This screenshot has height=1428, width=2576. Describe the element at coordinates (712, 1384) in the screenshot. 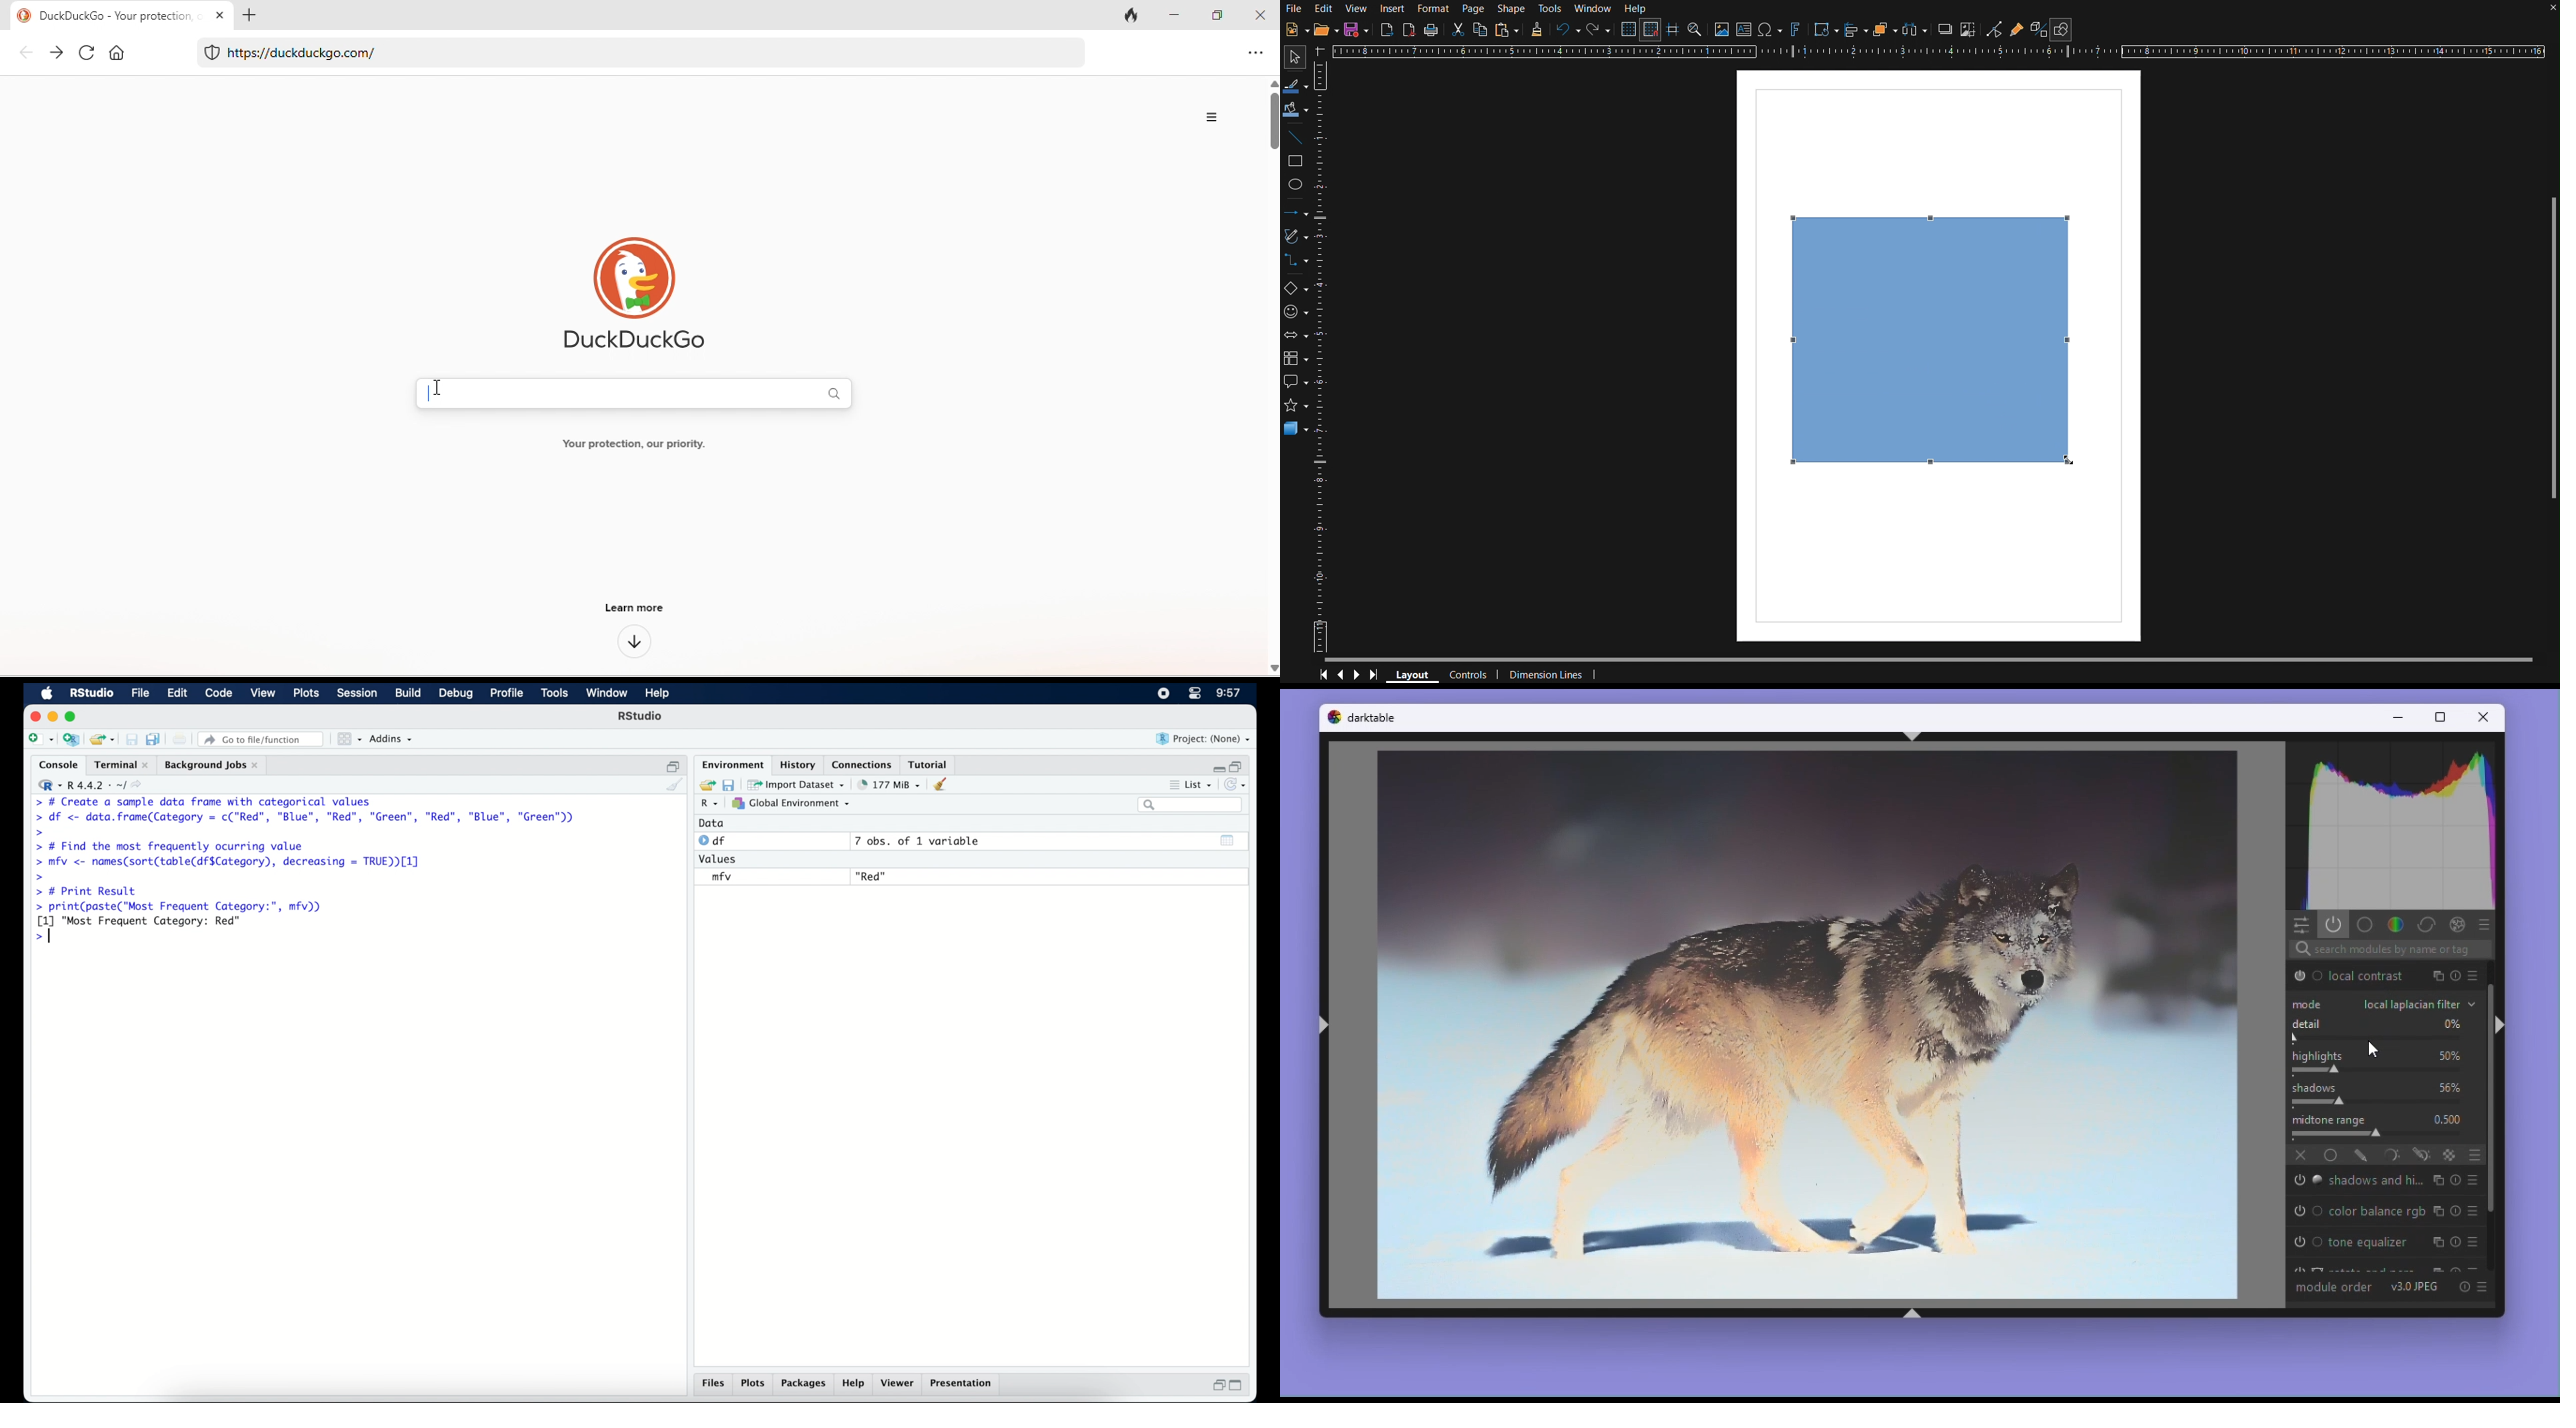

I see `files` at that location.